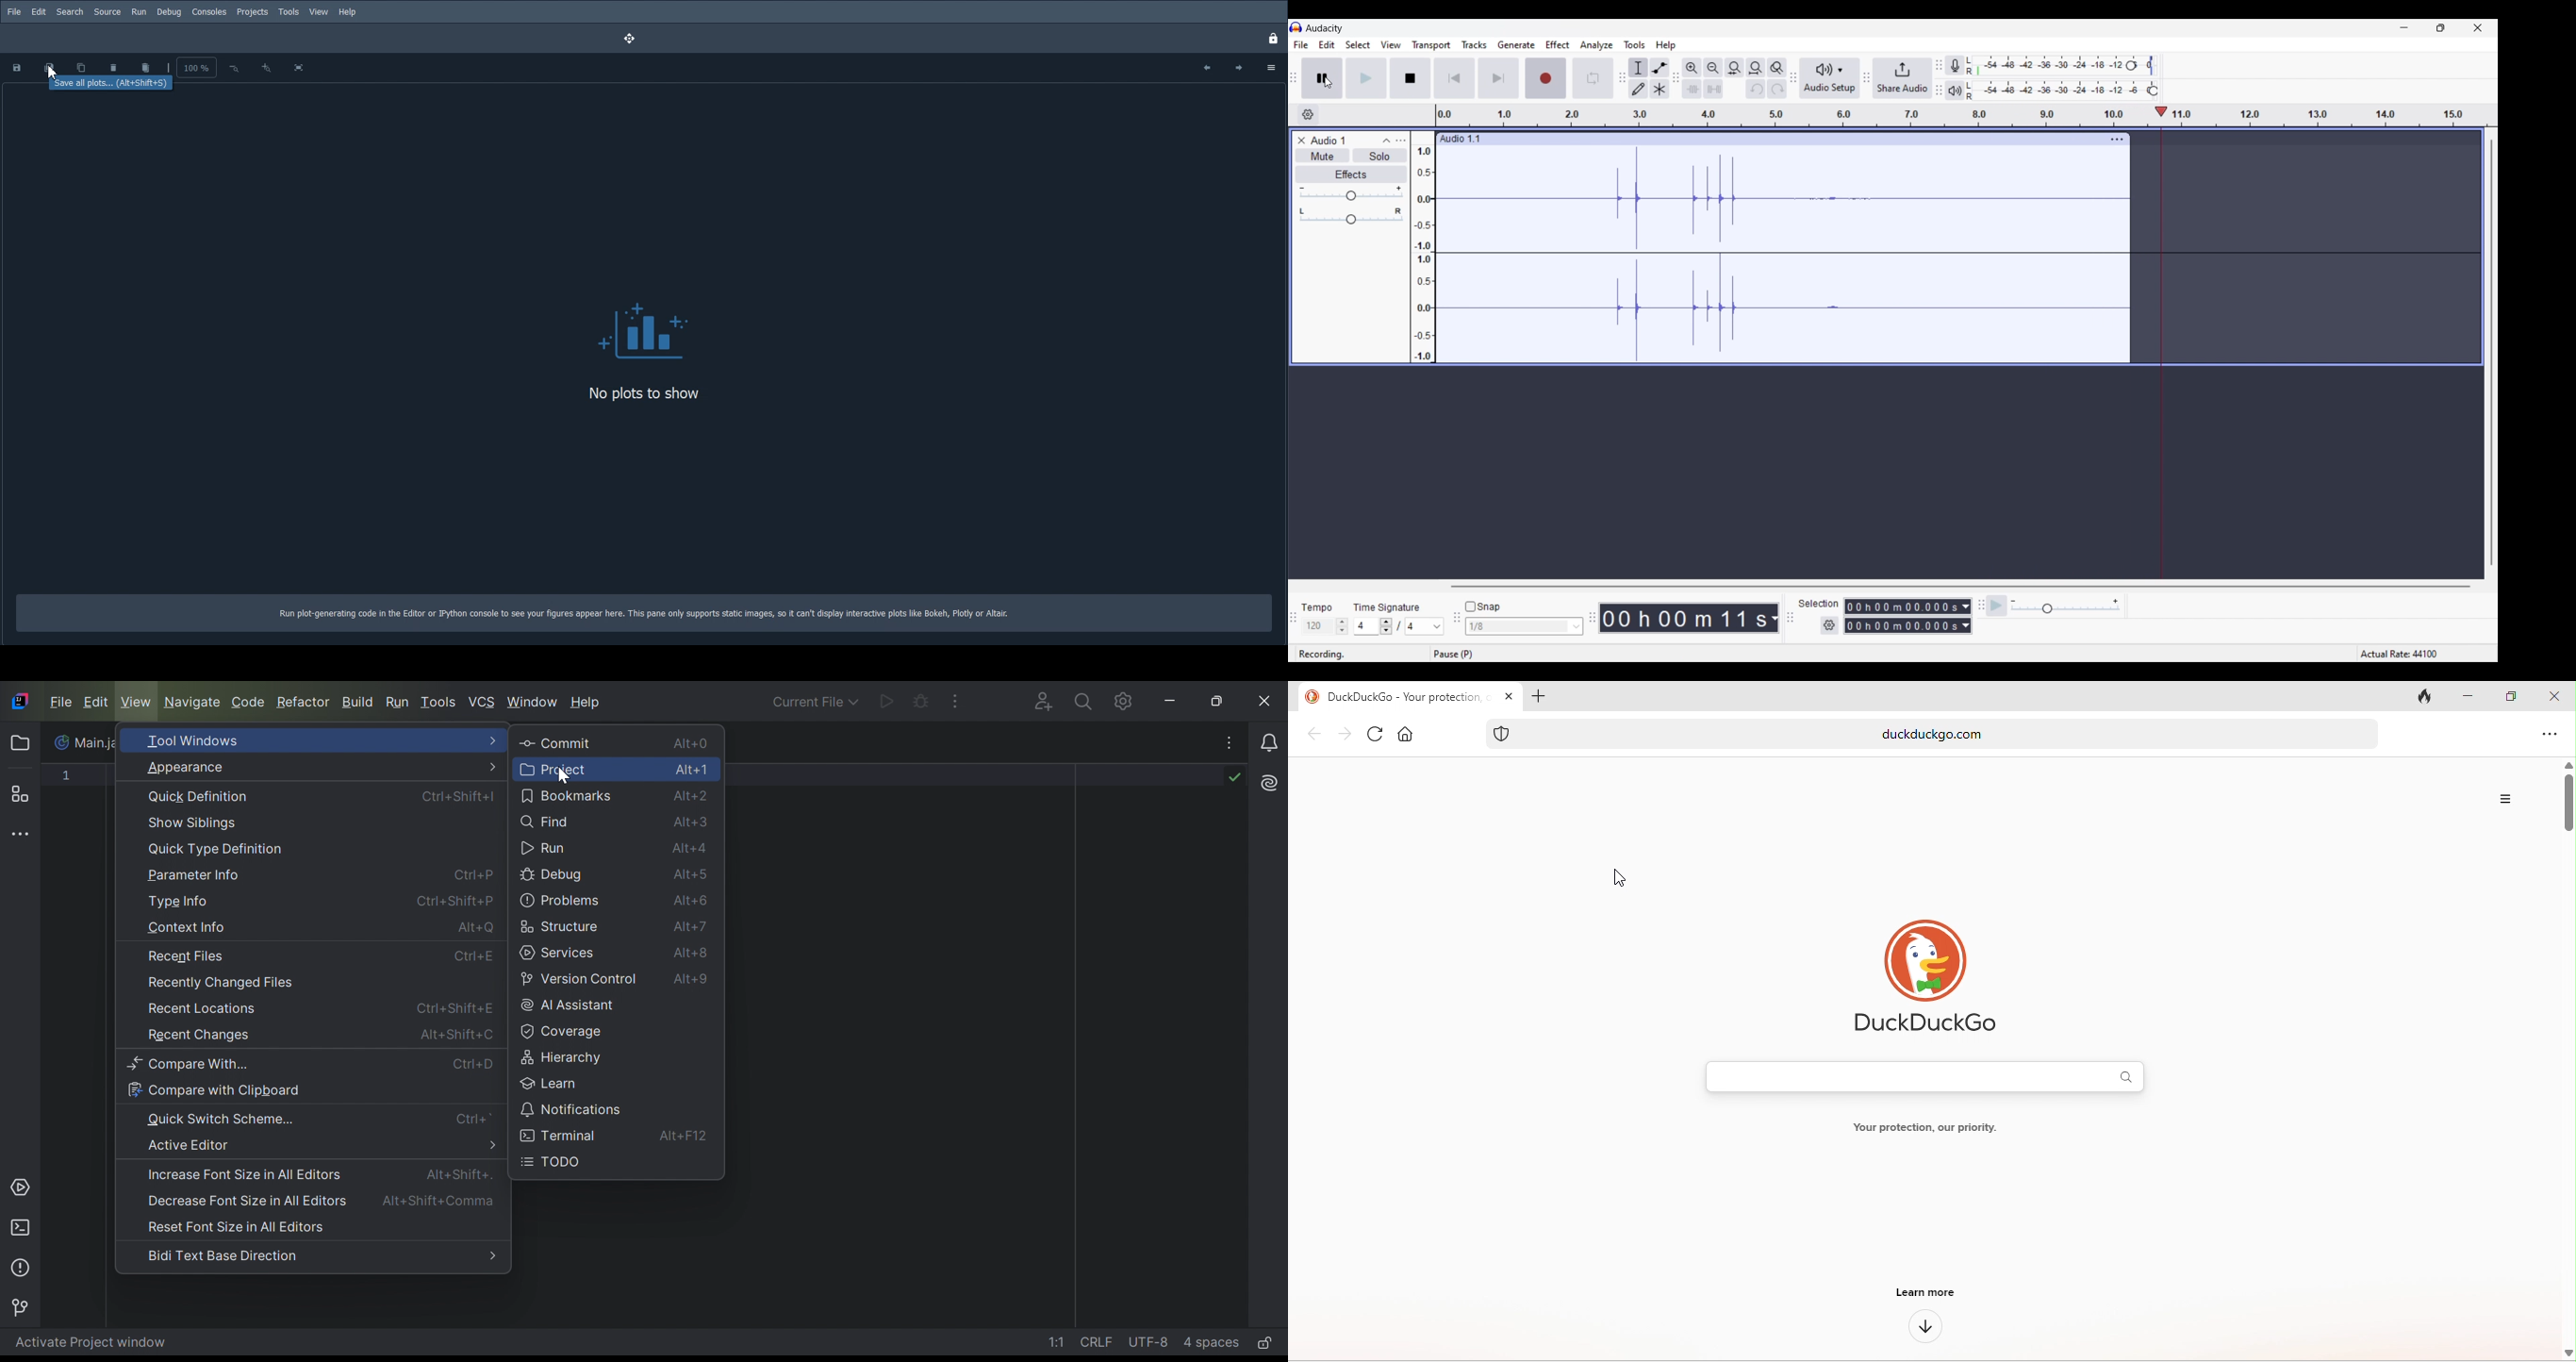 The image size is (2576, 1372). I want to click on 1:1, so click(1059, 1343).